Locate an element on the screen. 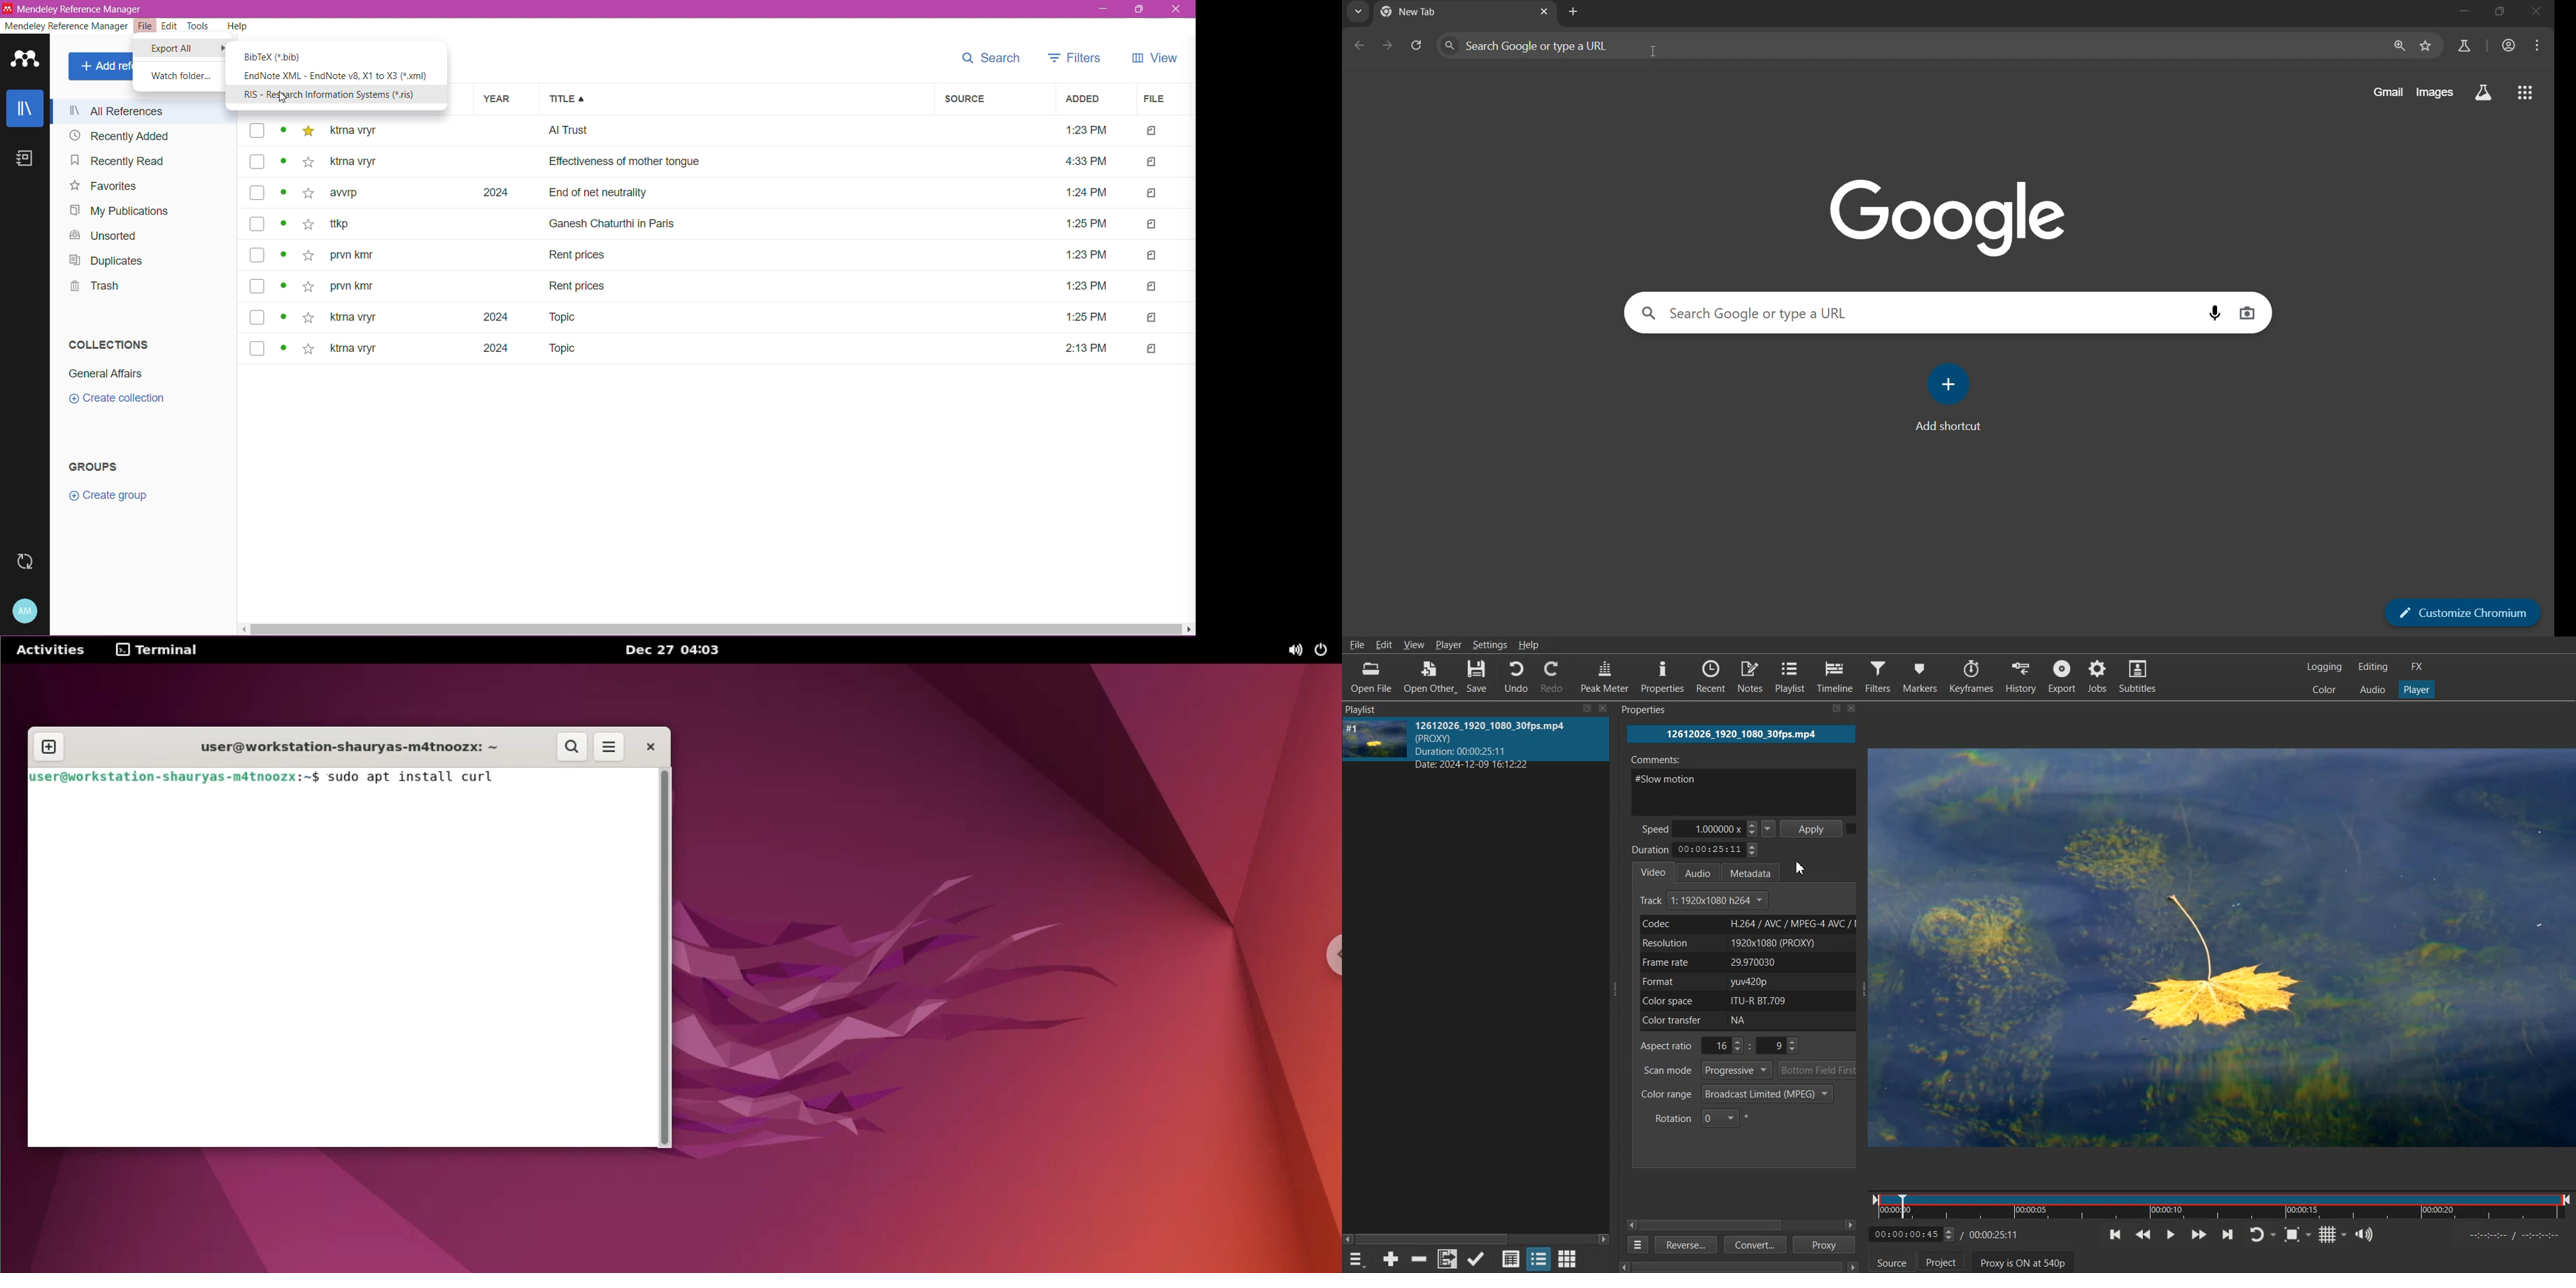 The height and width of the screenshot is (1288, 2576). ttkp Ganesh Chaturthi in Paris 1:25 PM is located at coordinates (722, 225).